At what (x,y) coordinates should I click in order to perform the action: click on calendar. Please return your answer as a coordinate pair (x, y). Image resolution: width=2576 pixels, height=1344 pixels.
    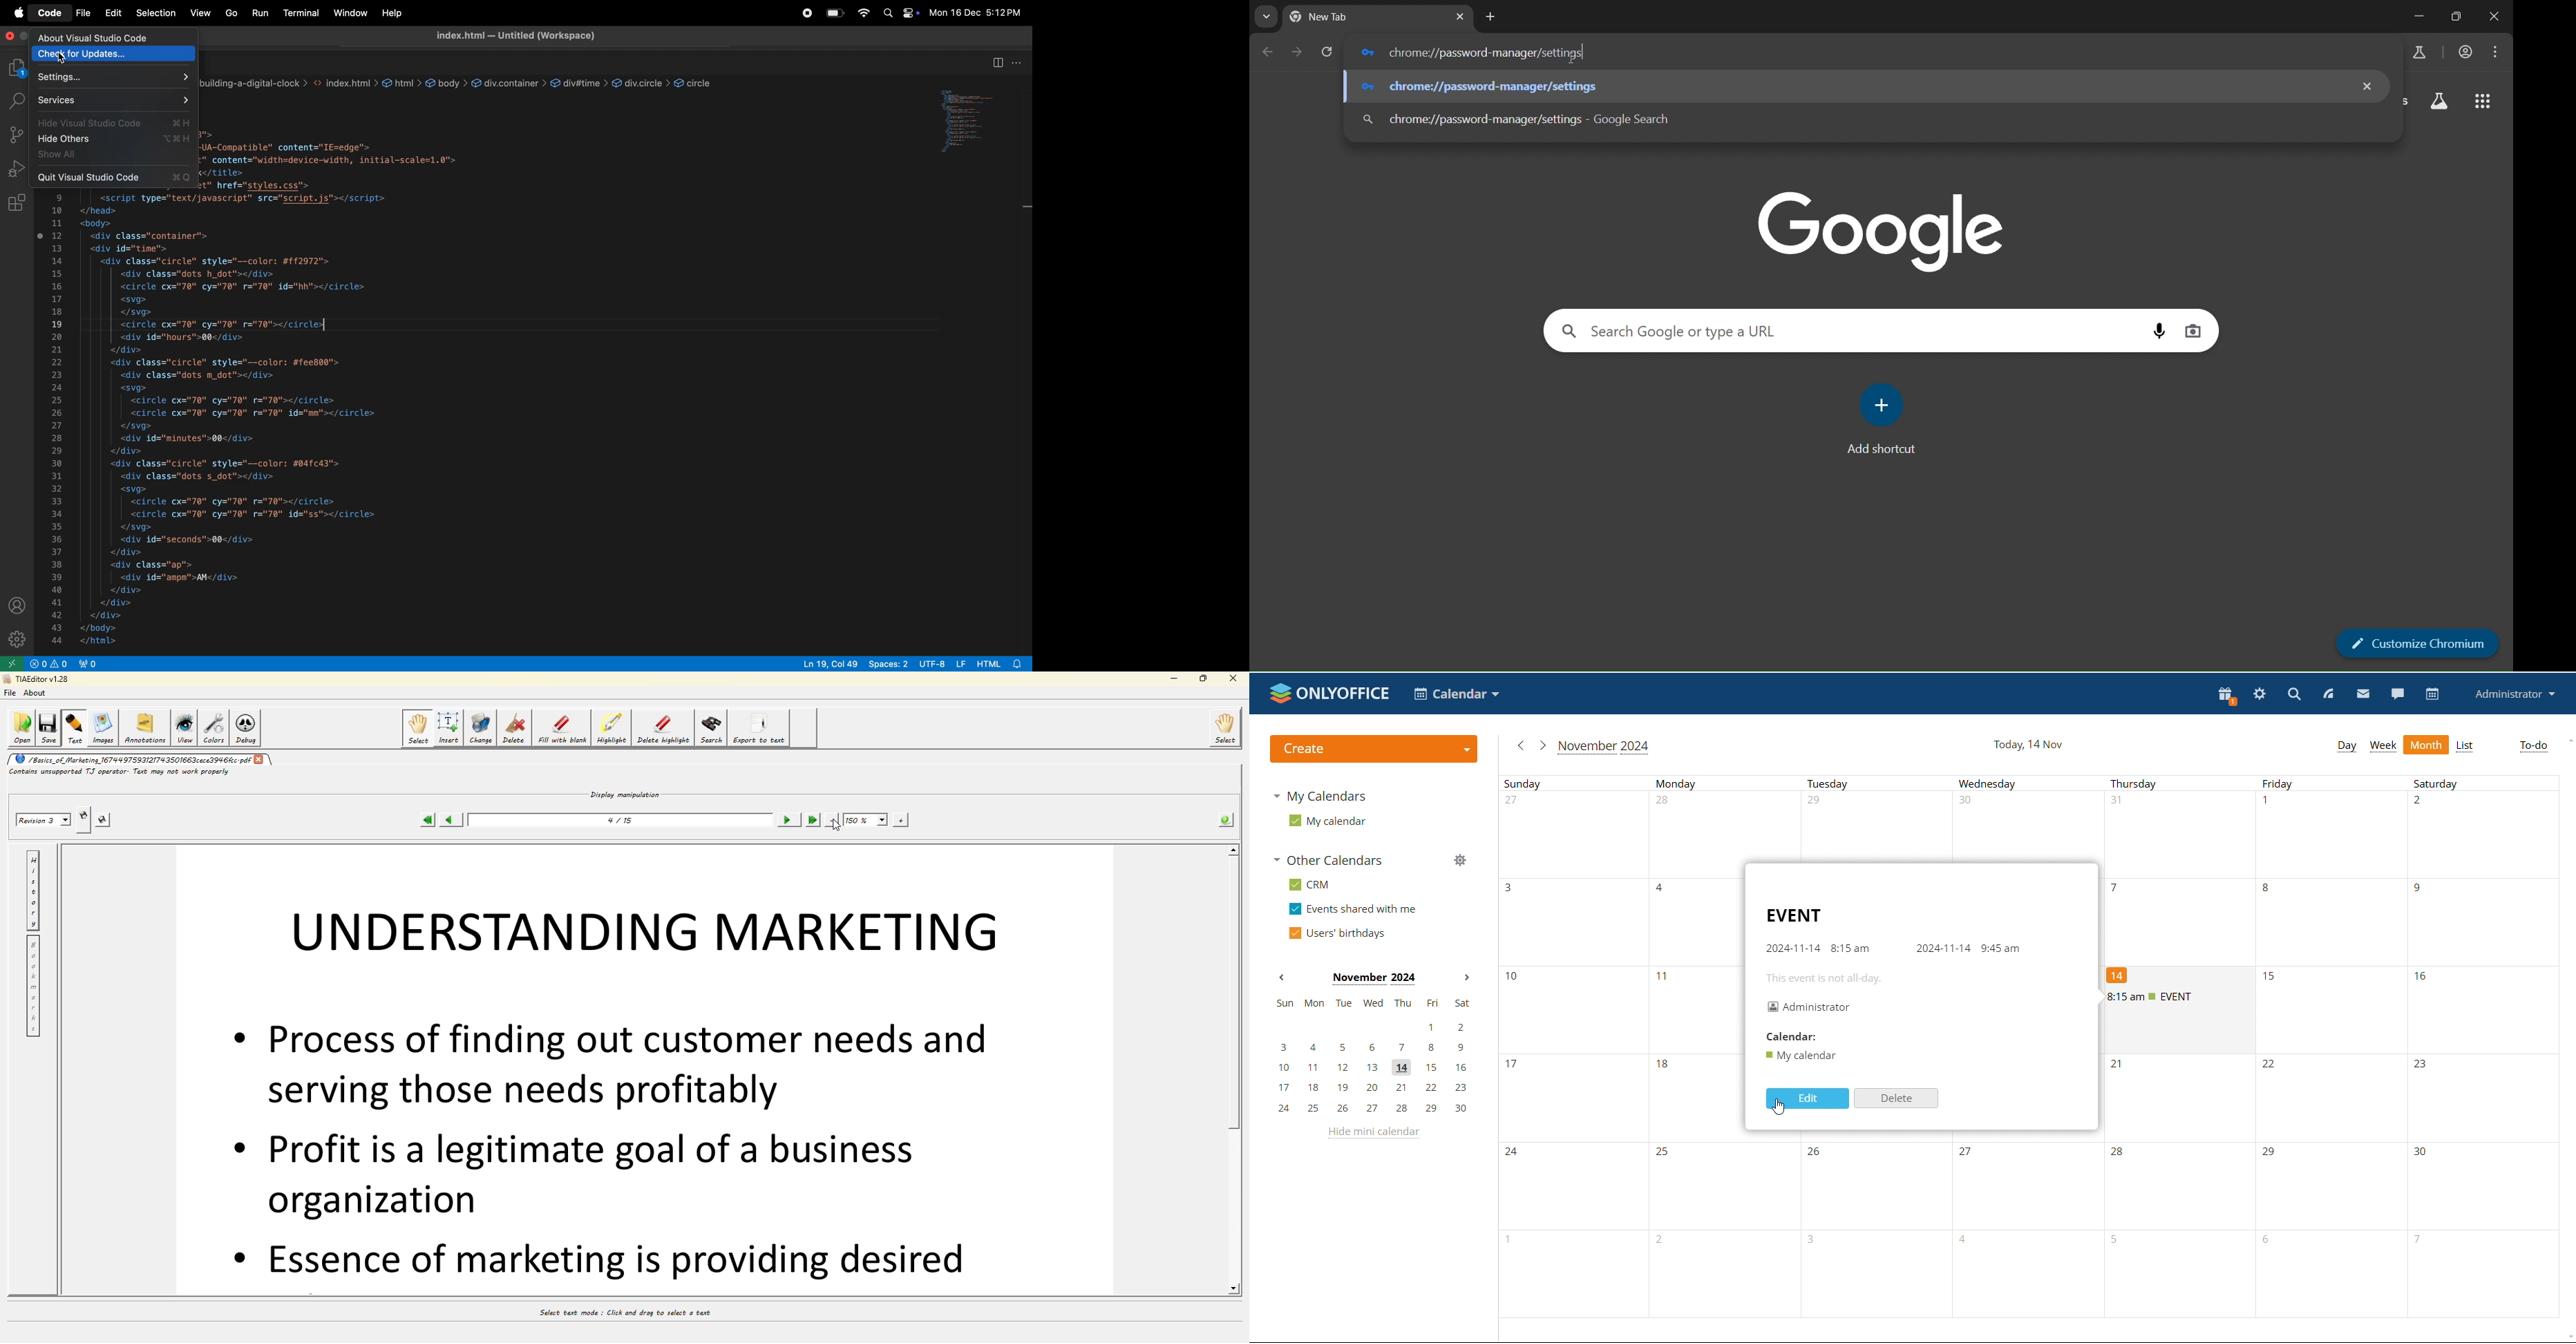
    Looking at the image, I should click on (2433, 694).